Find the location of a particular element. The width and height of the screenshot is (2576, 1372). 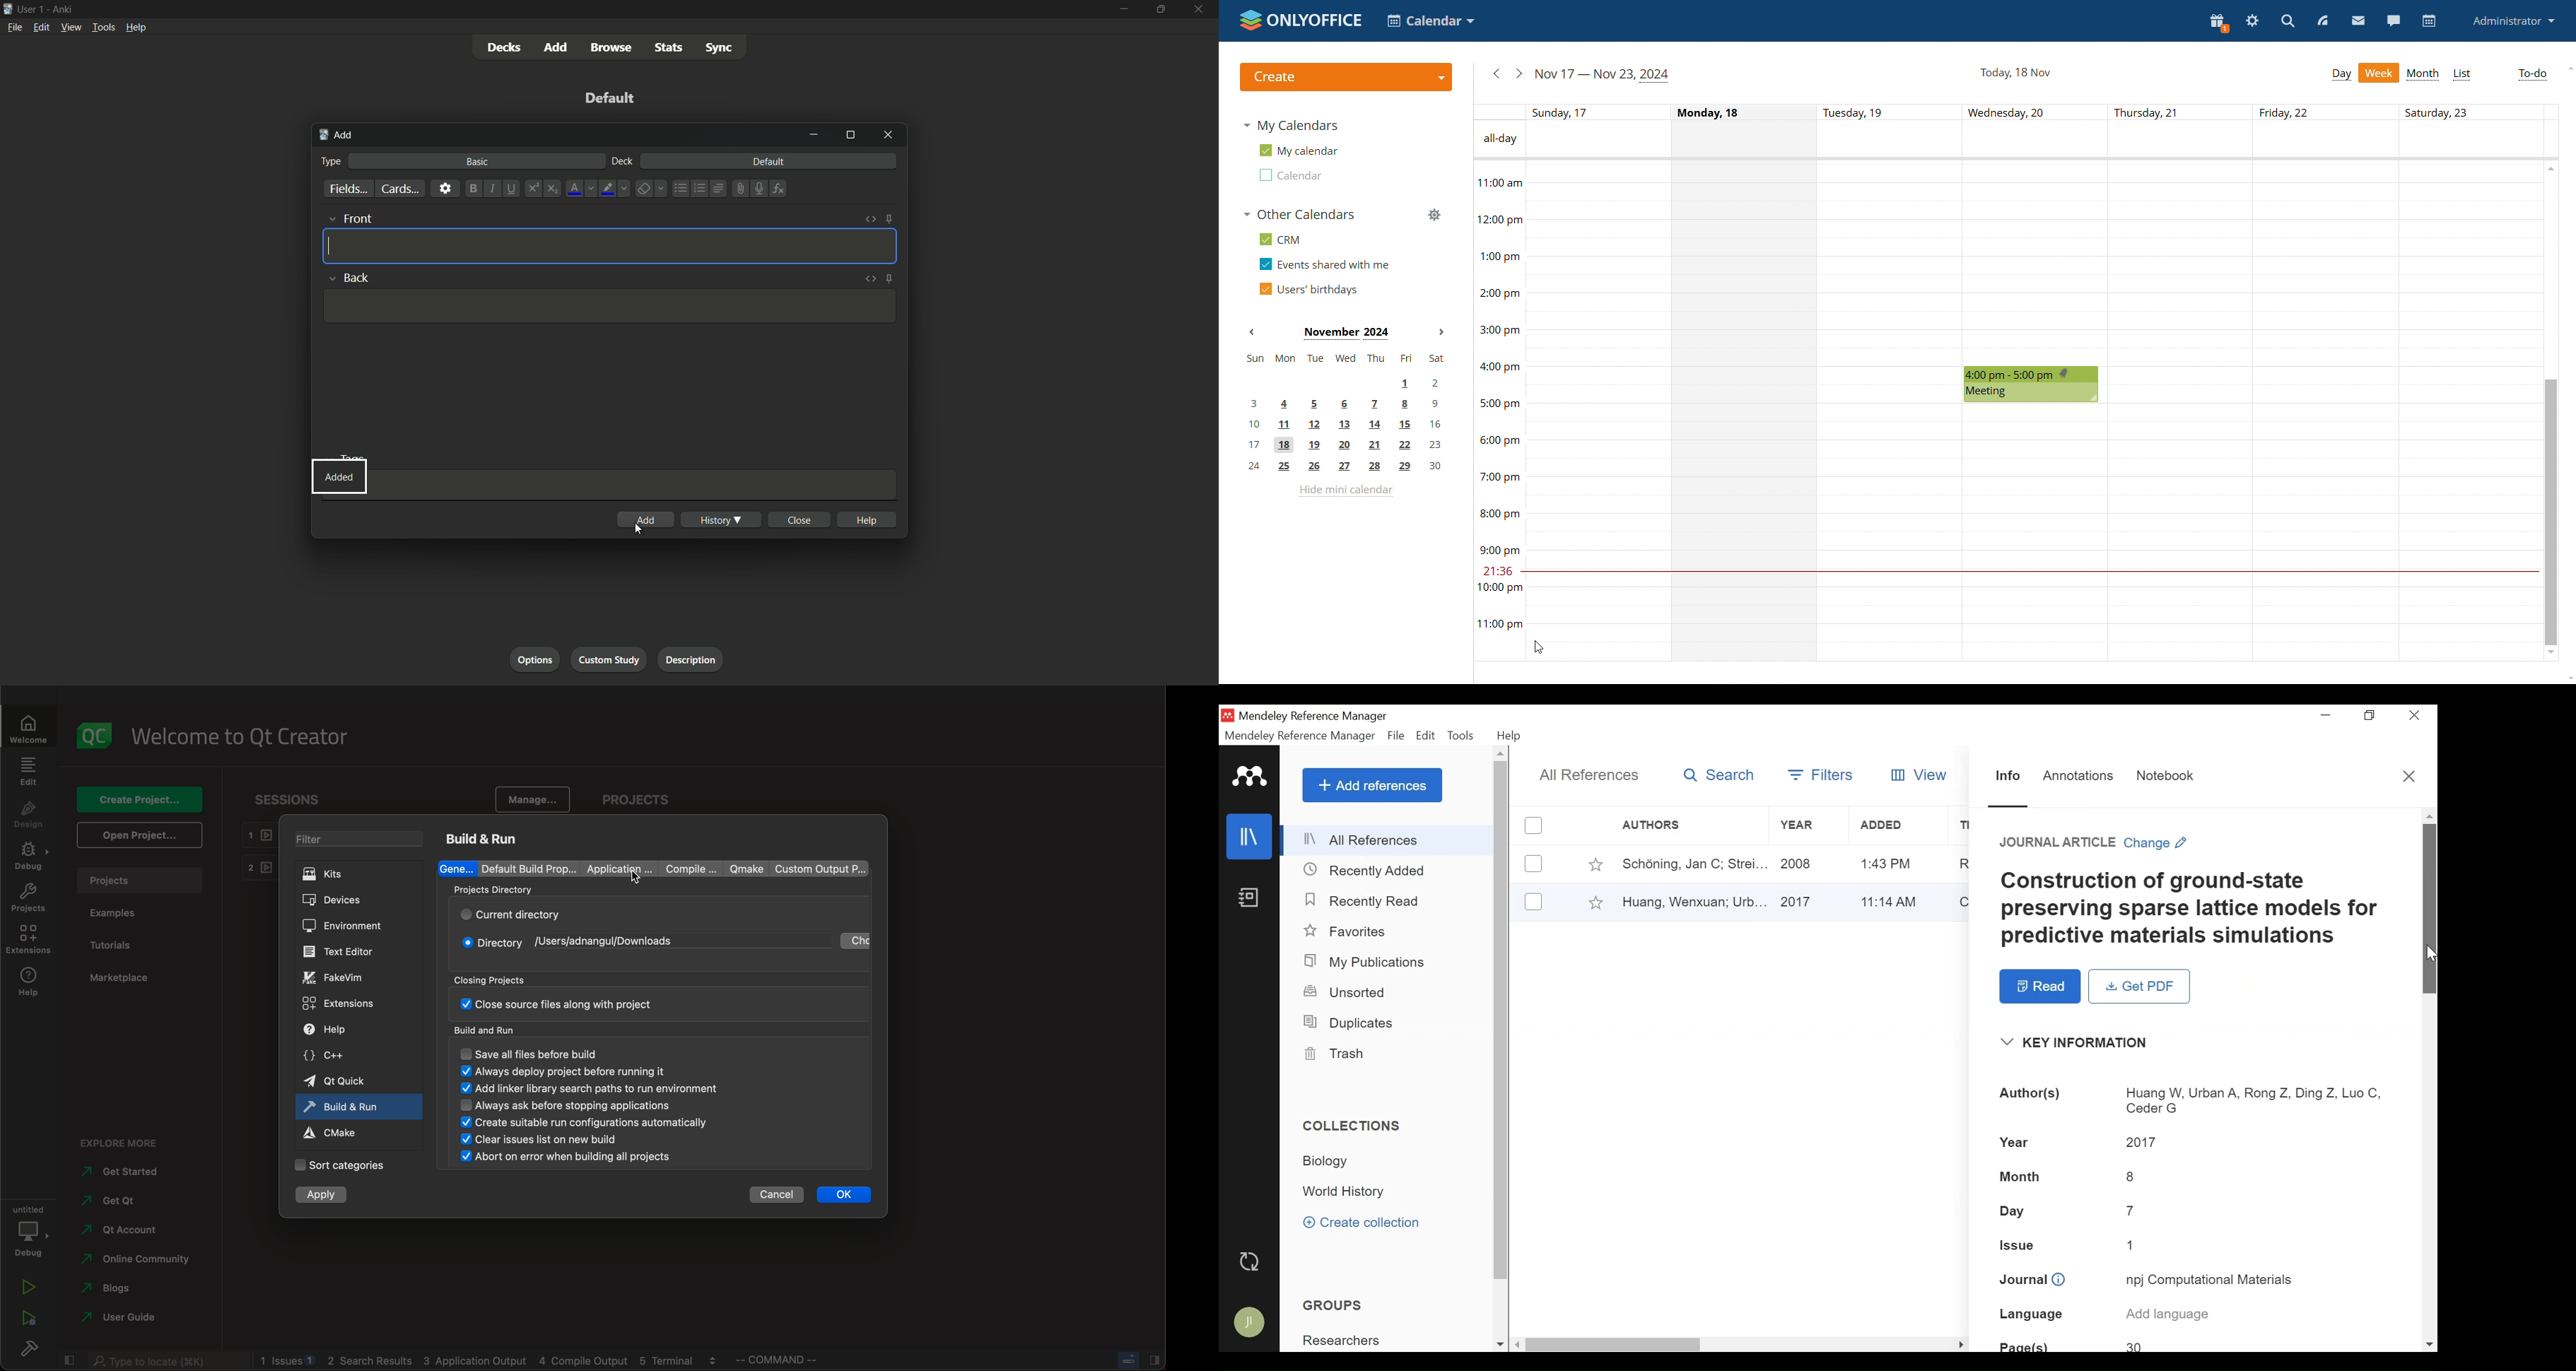

qmake is located at coordinates (743, 869).